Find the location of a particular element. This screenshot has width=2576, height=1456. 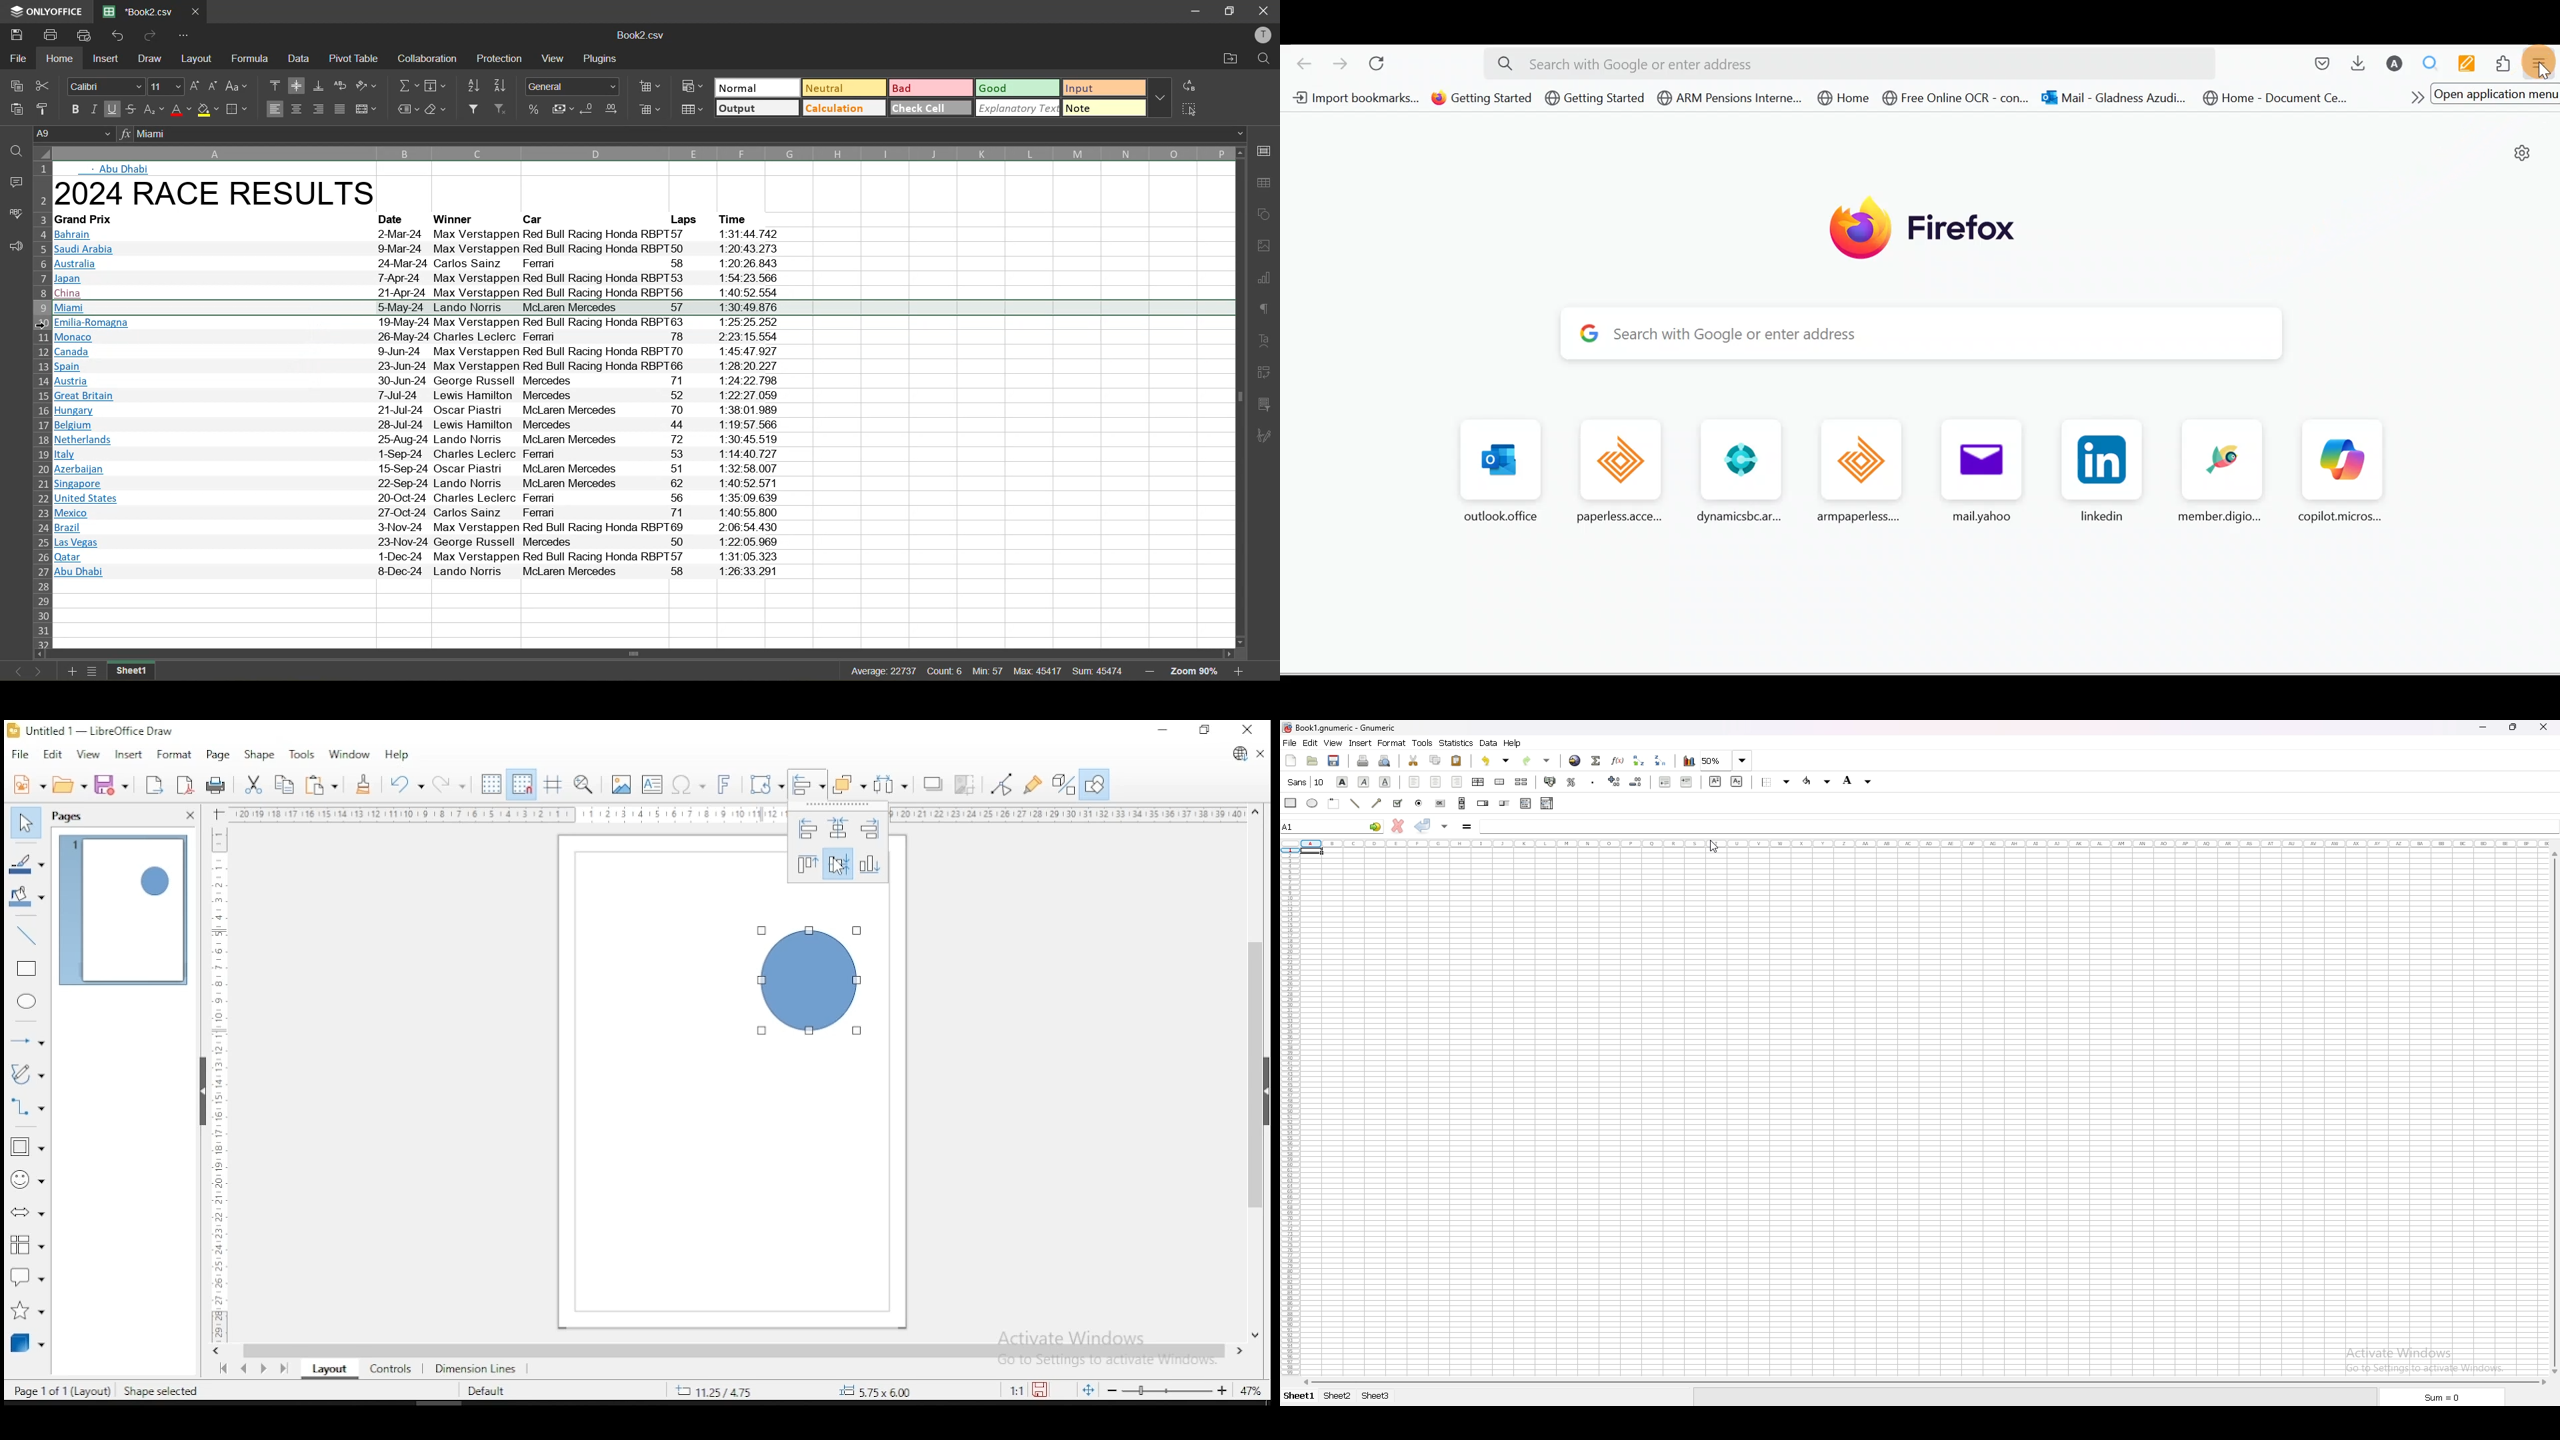

align left is located at coordinates (275, 109).